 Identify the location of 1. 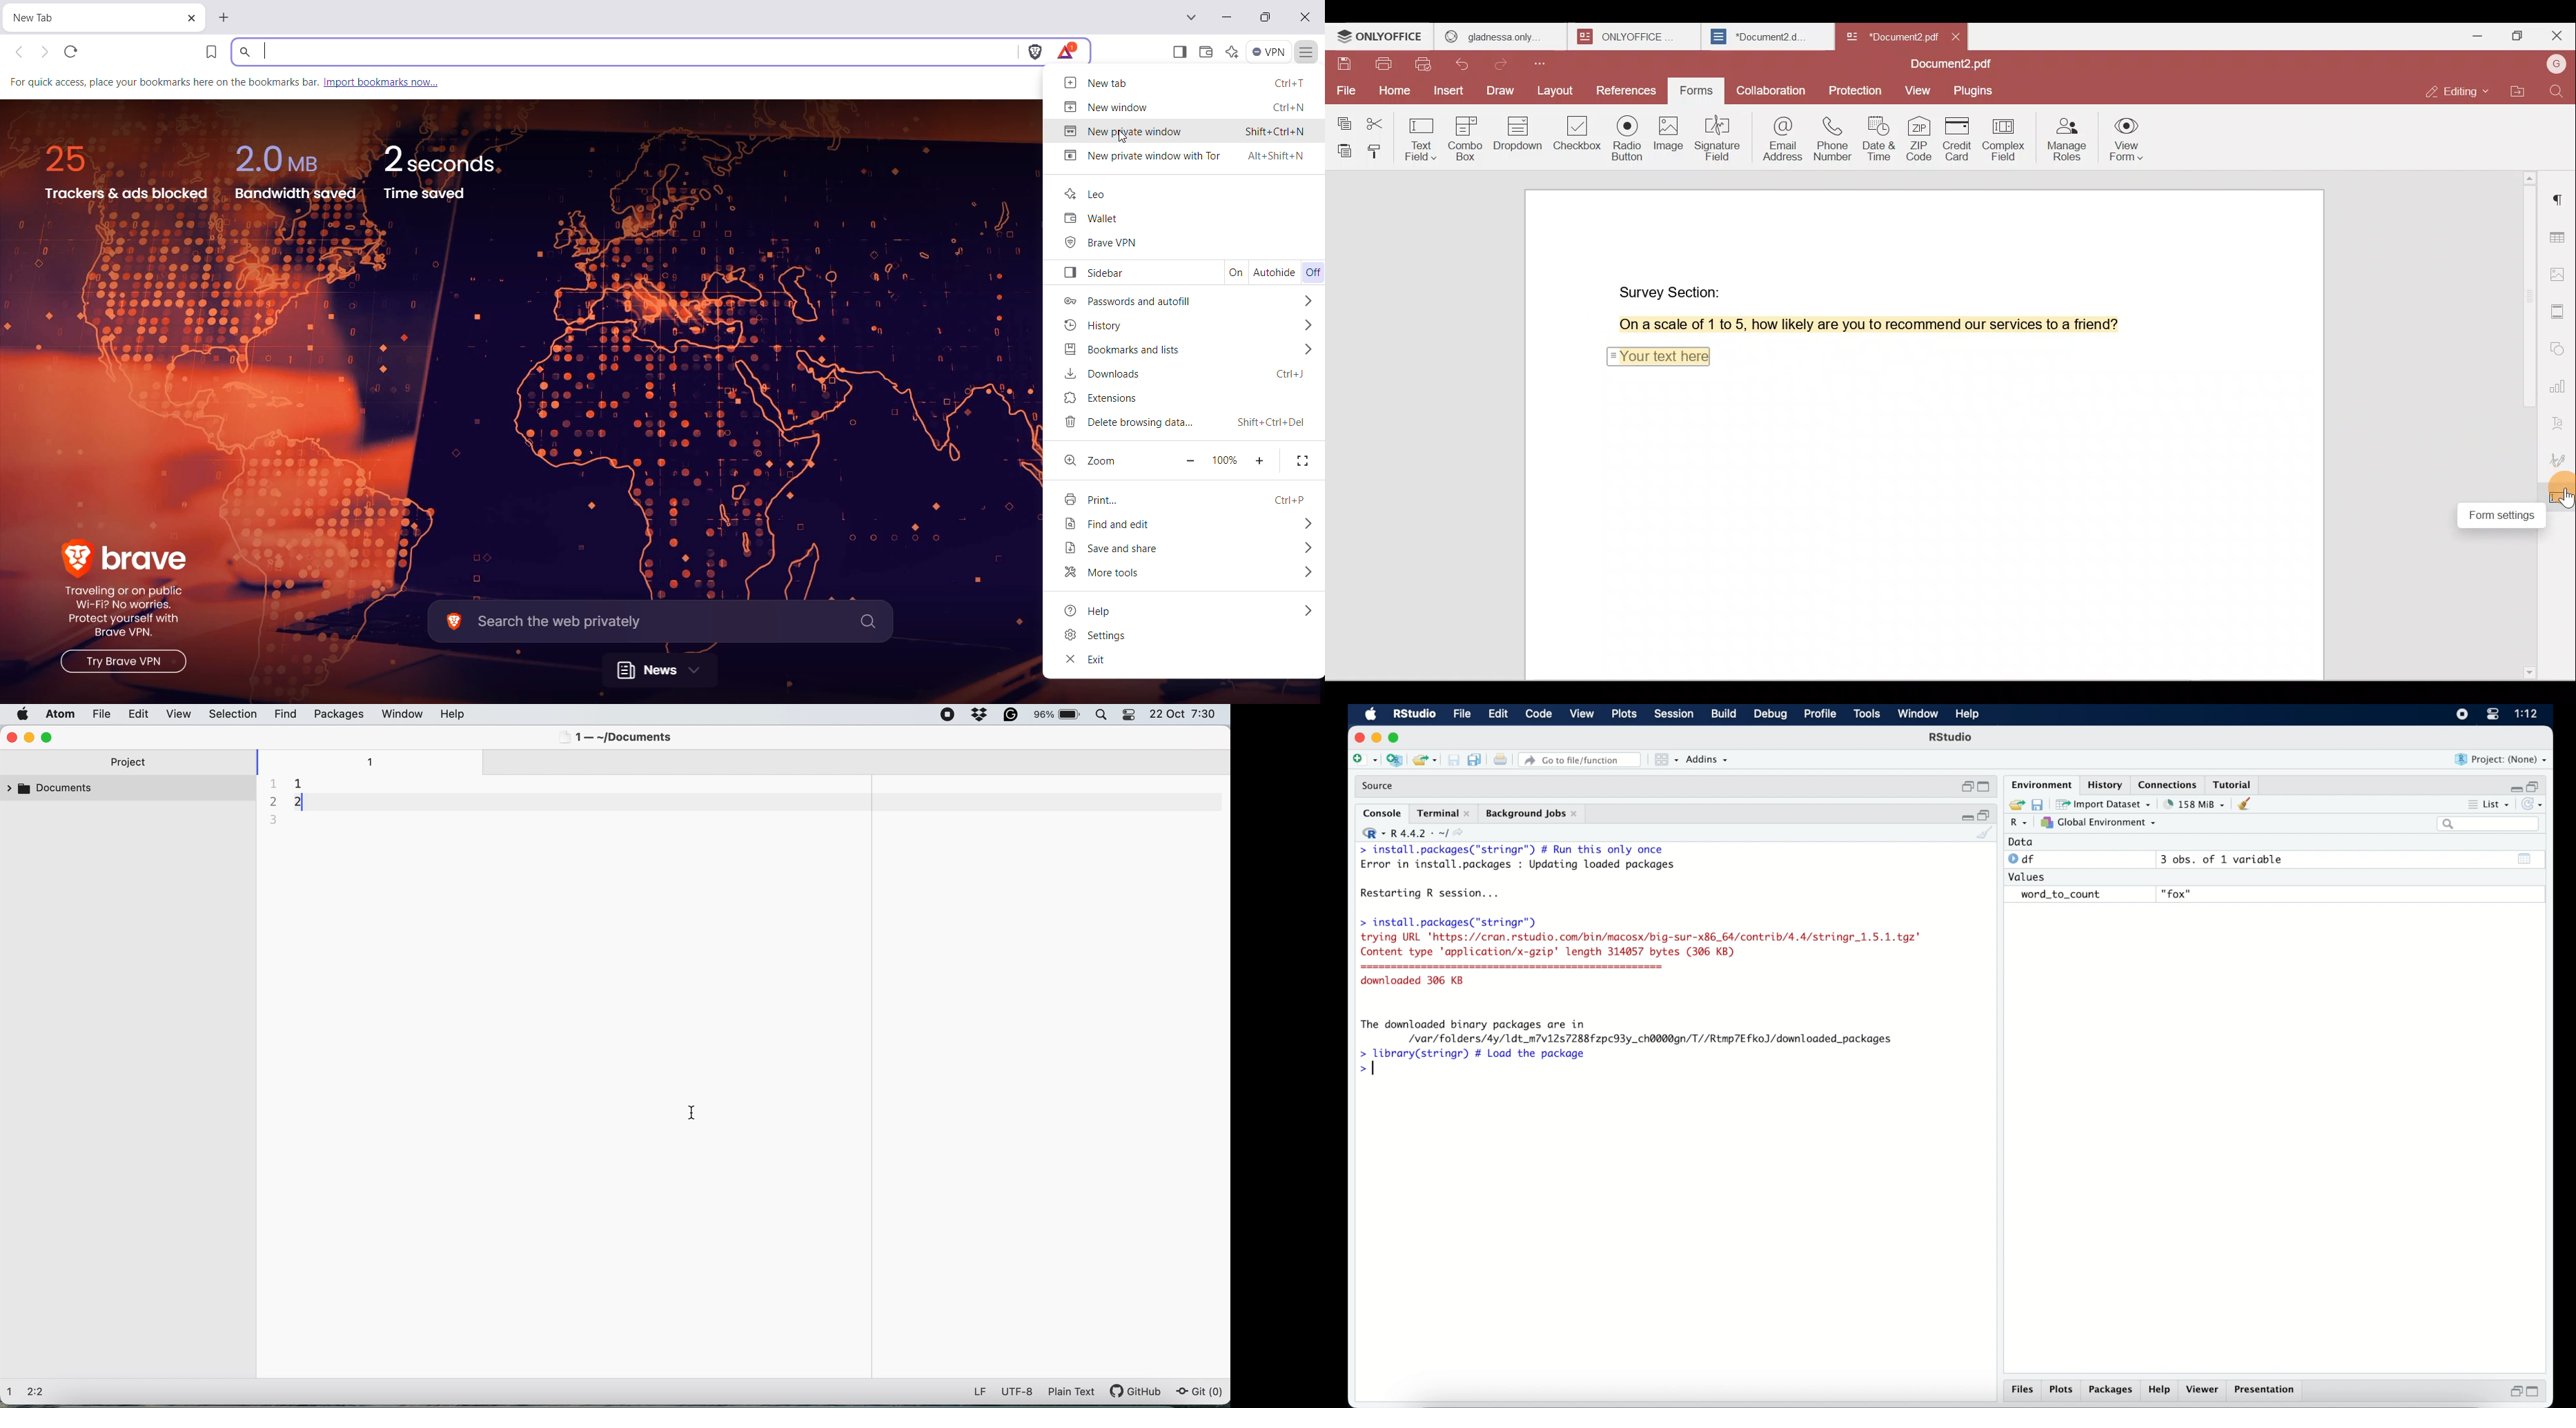
(372, 761).